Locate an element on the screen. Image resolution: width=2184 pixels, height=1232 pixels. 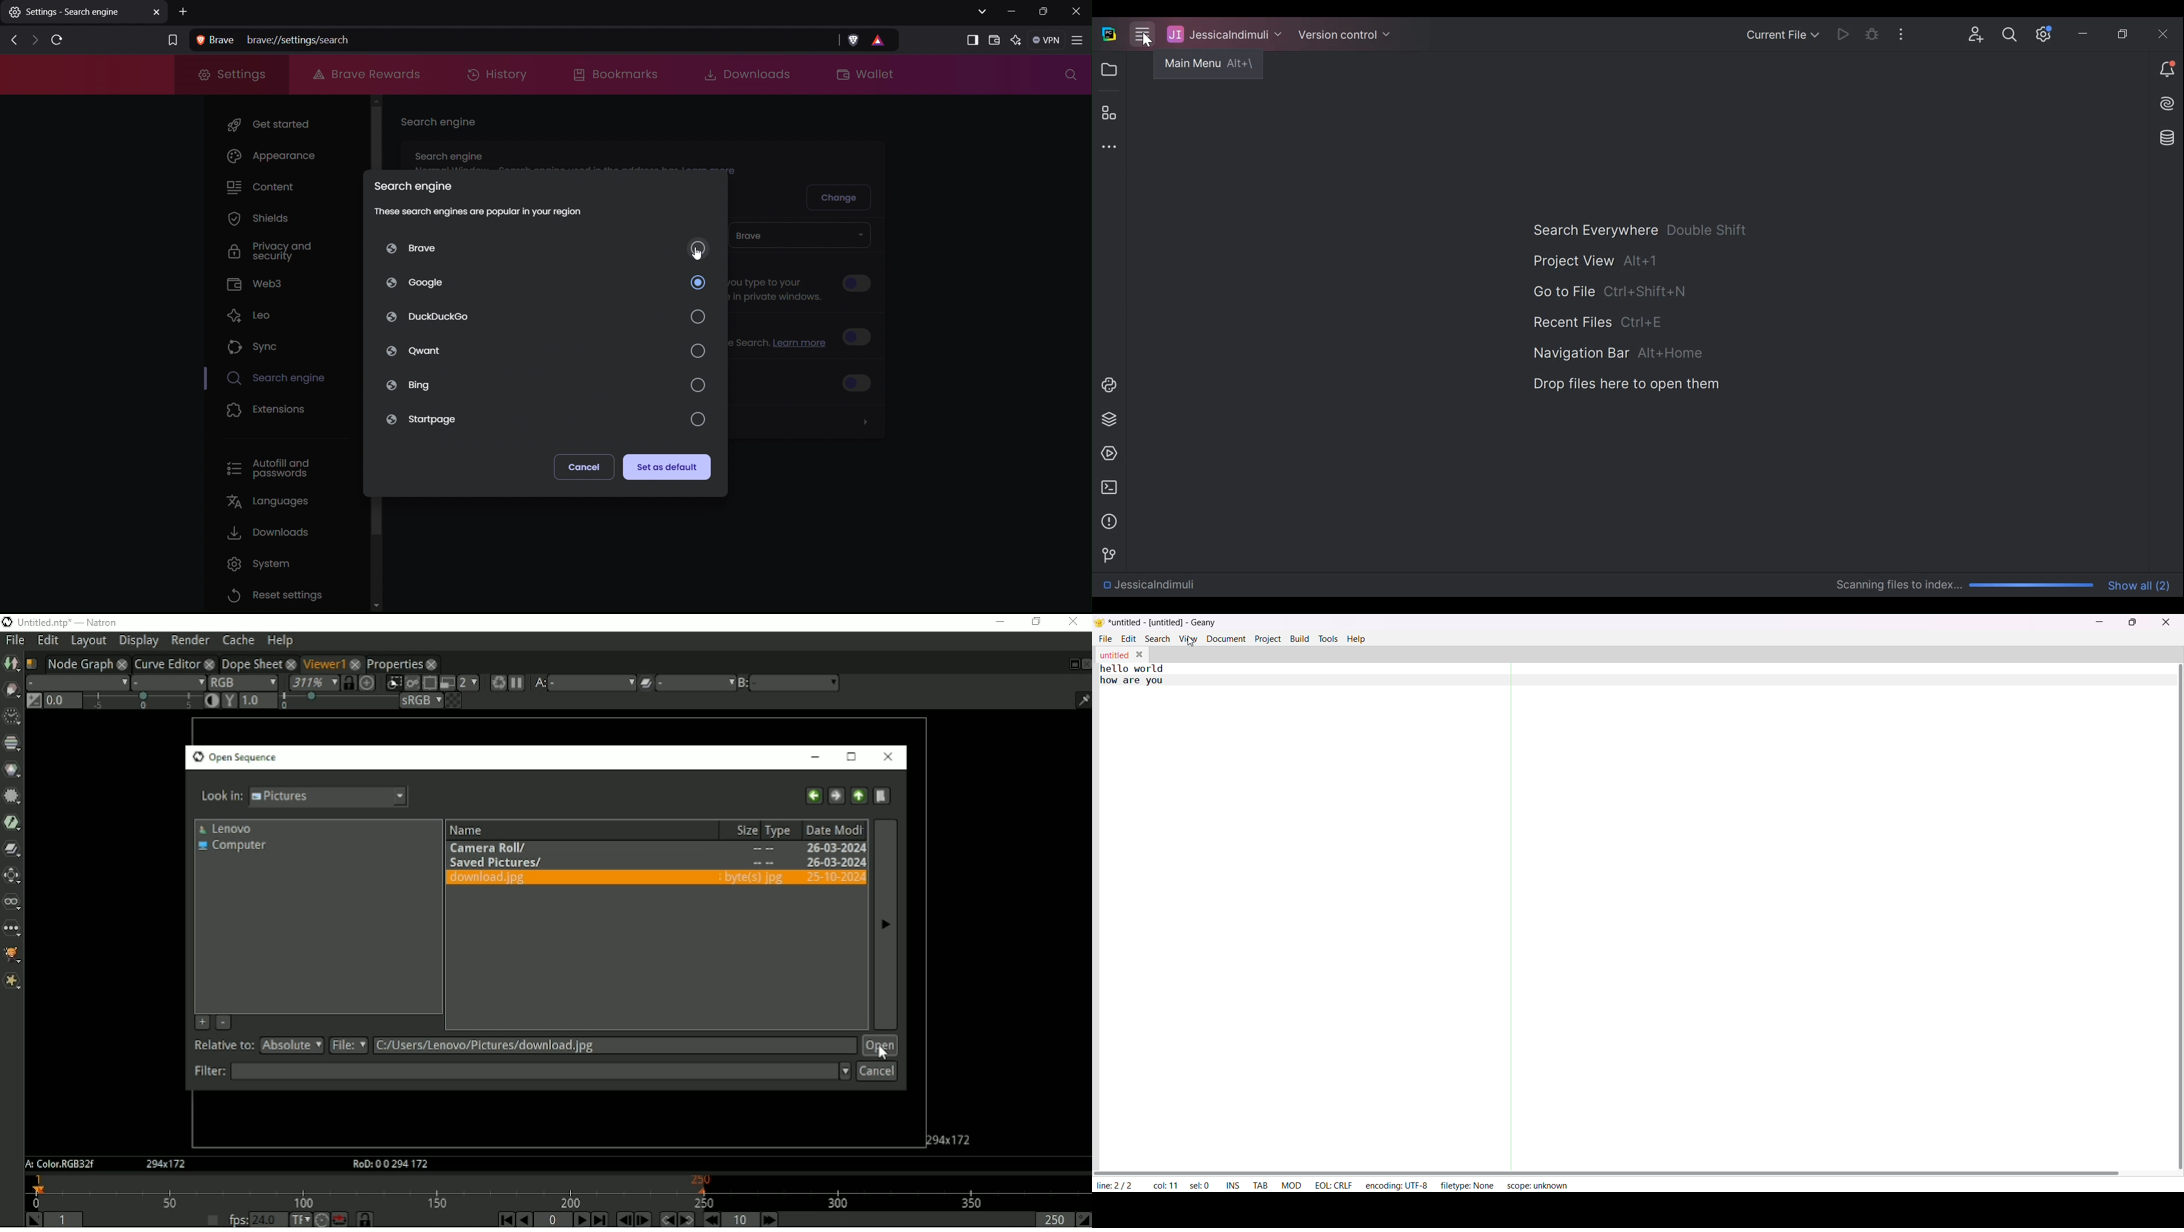
Set playback in point at the current frame is located at coordinates (31, 1219).